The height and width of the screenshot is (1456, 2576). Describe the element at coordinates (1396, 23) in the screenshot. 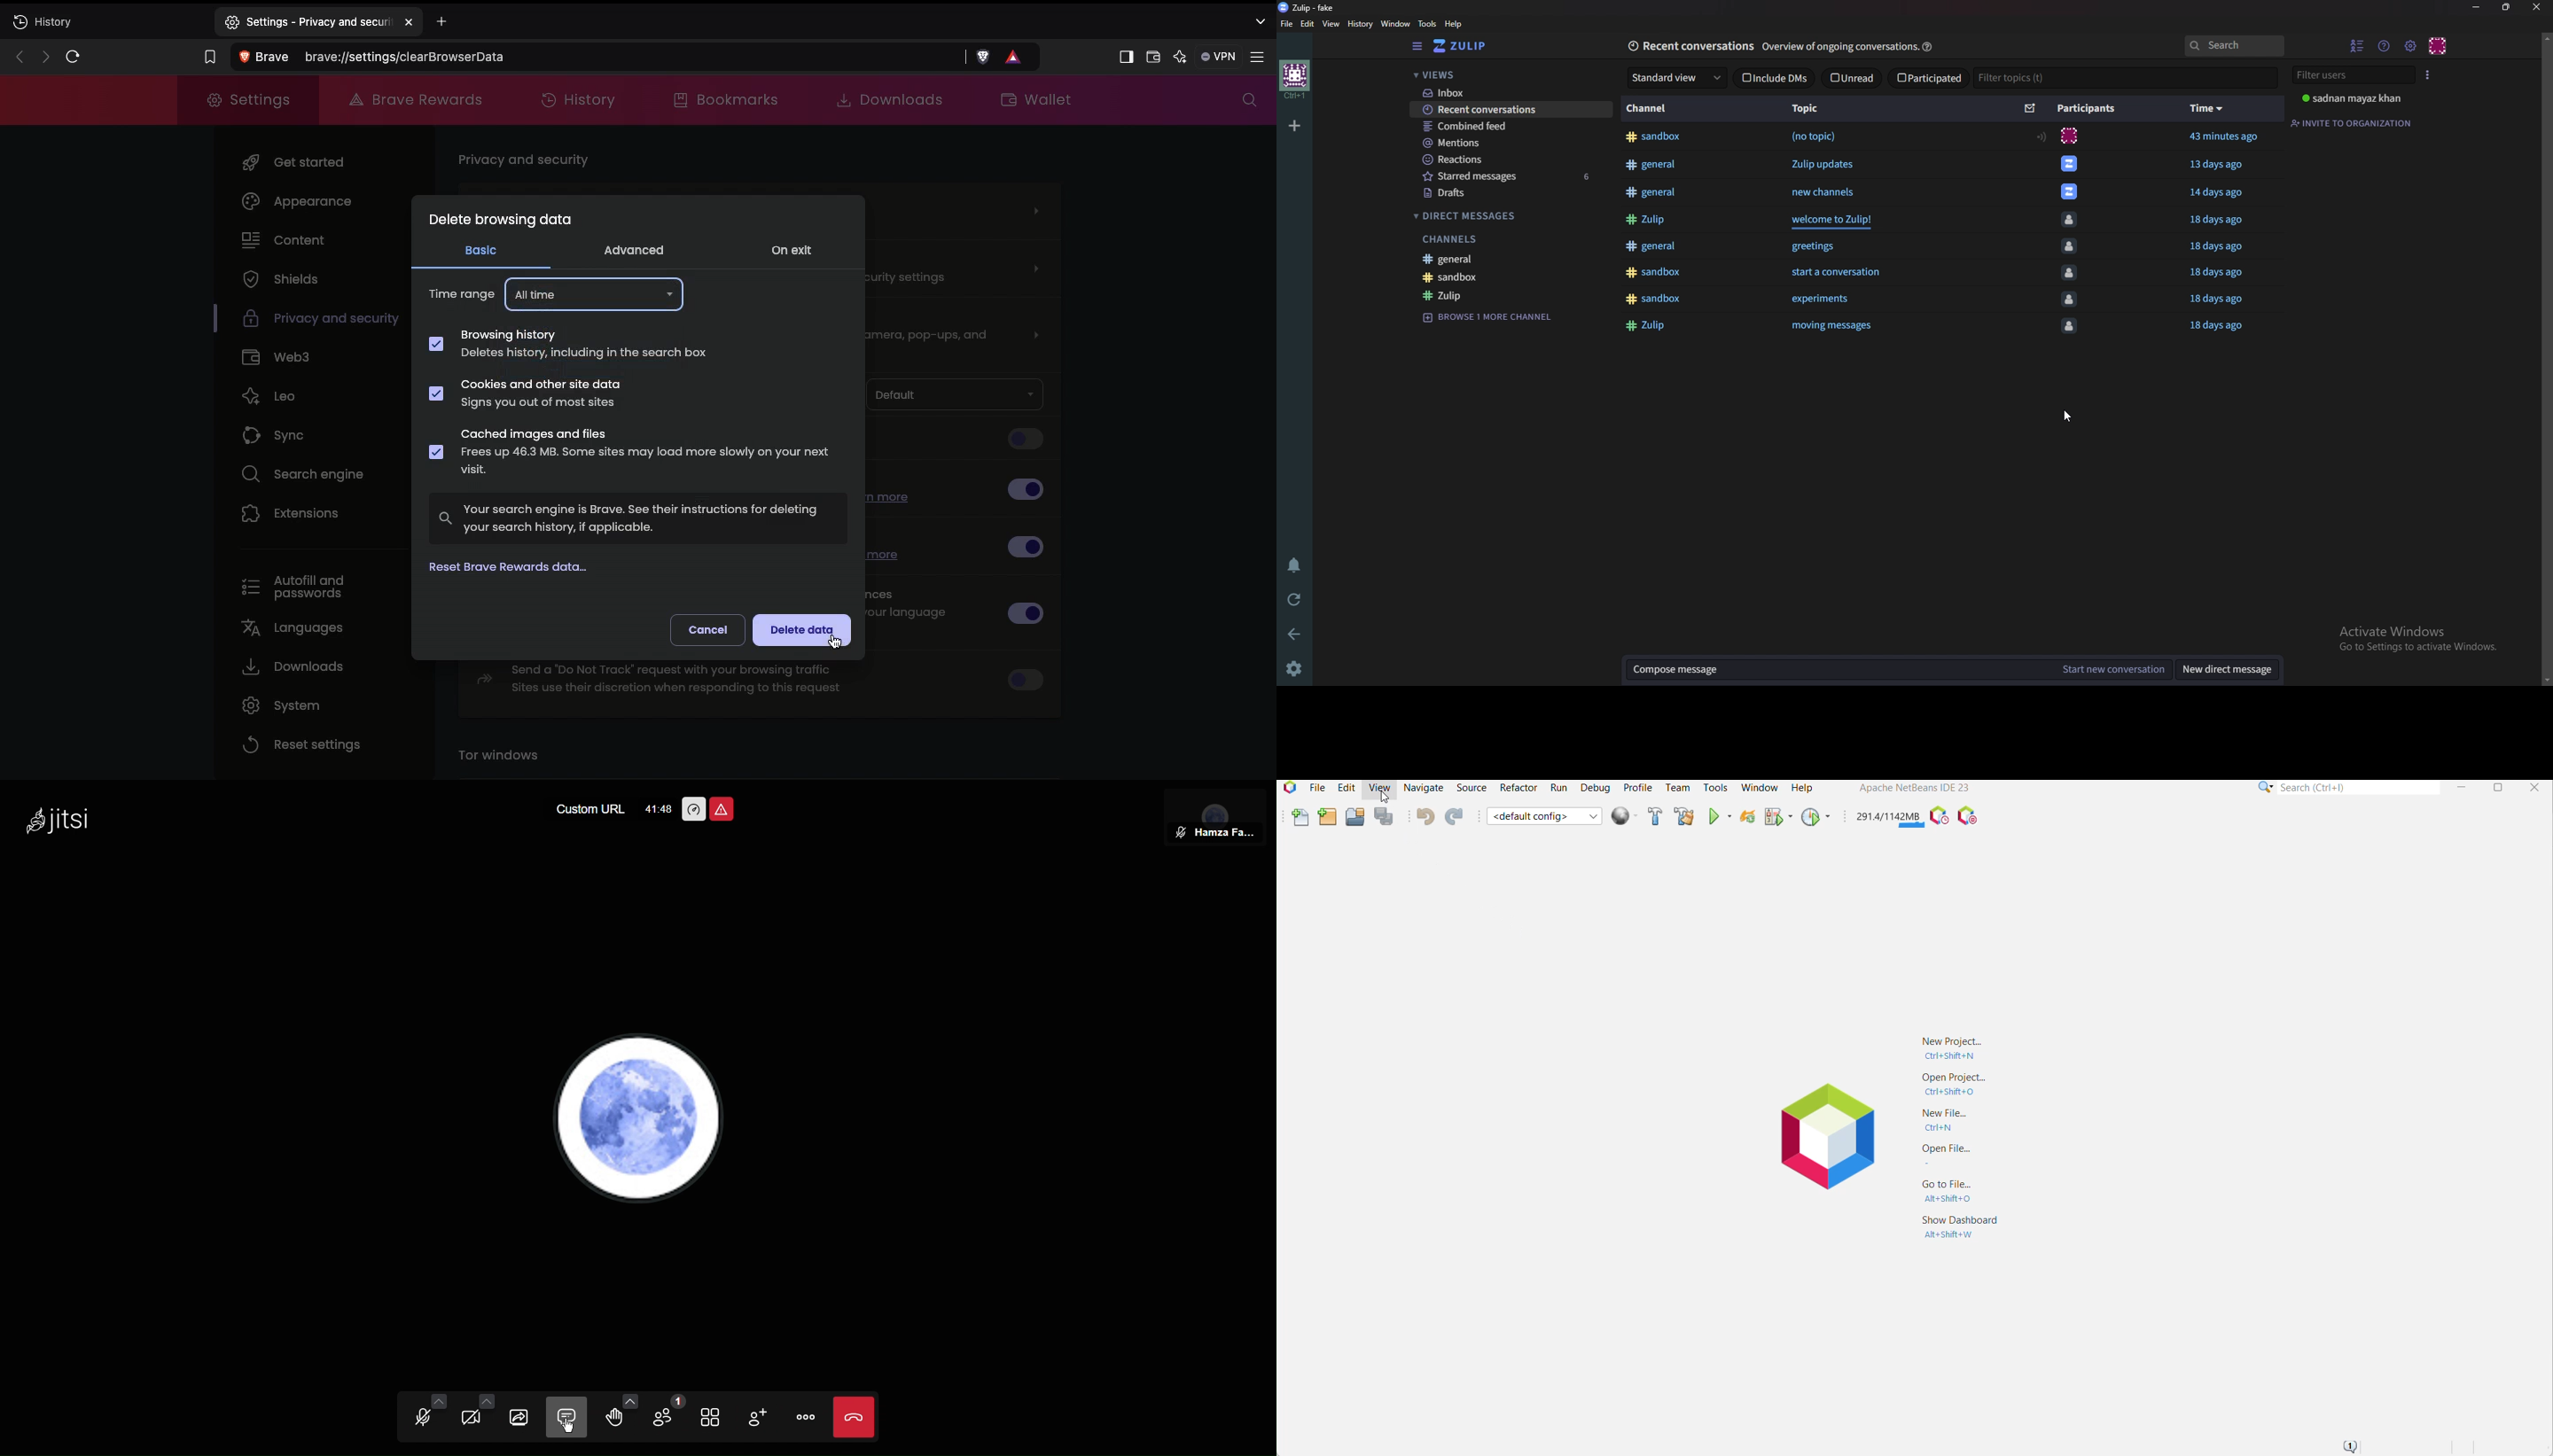

I see `Window` at that location.